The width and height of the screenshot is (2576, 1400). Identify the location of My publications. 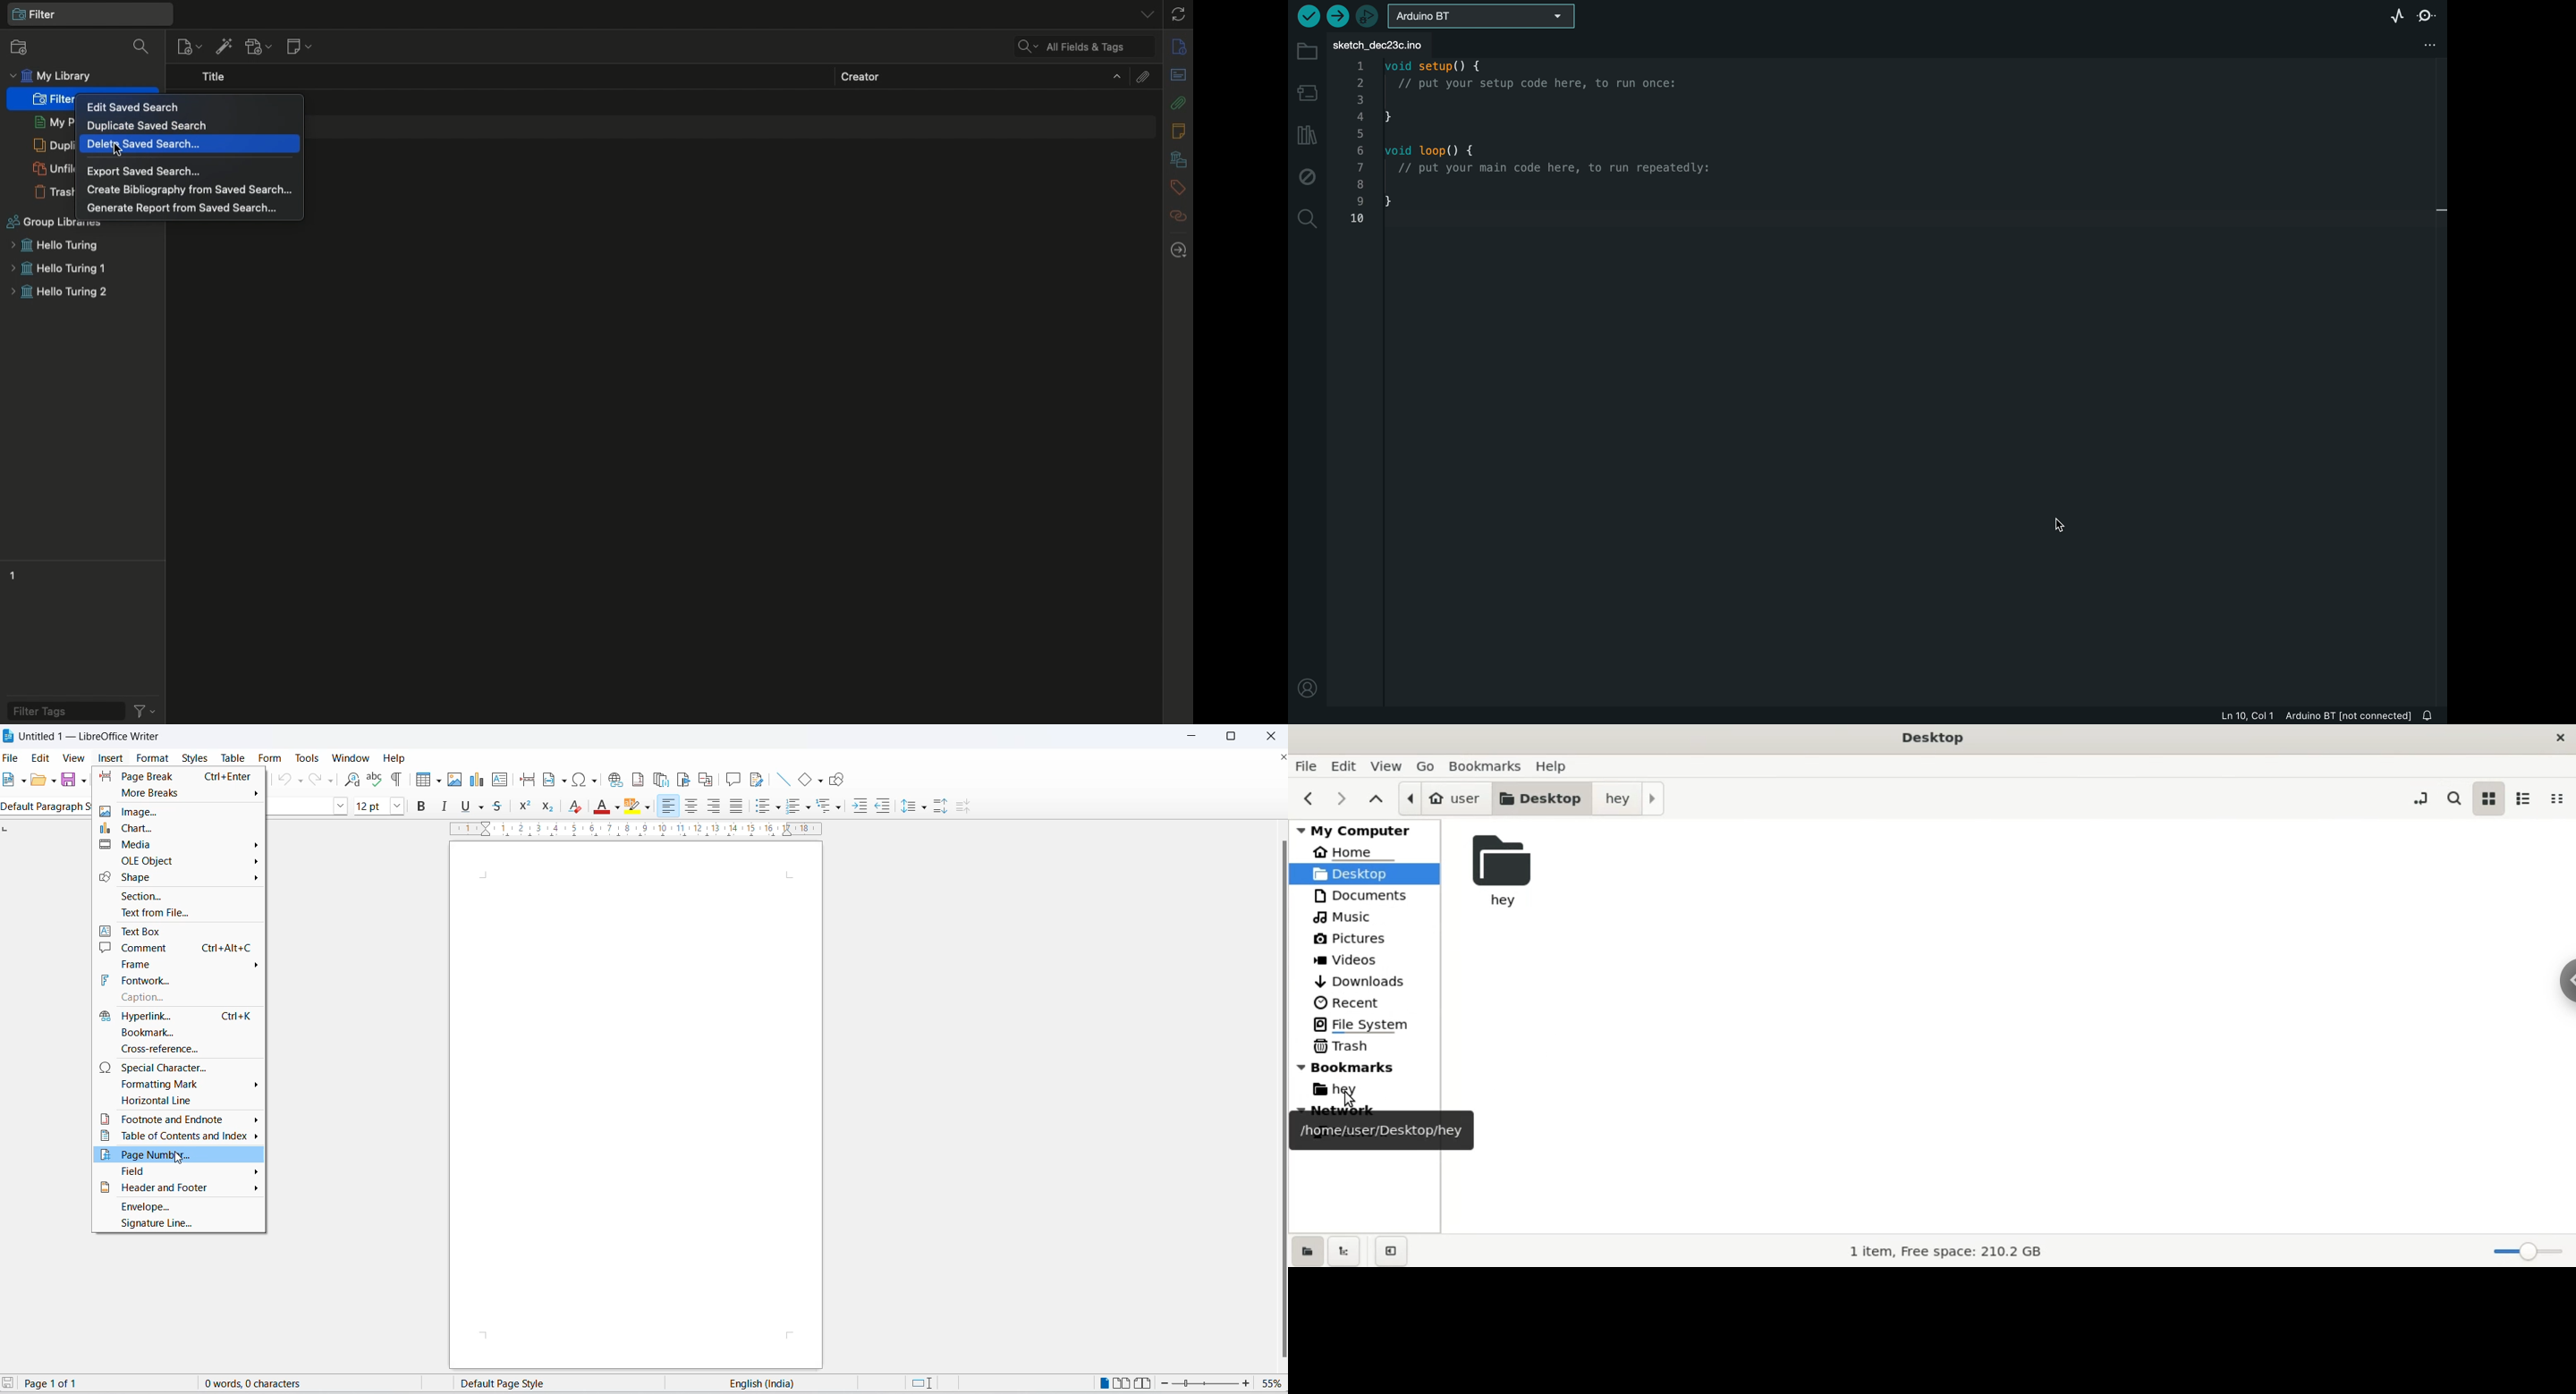
(50, 123).